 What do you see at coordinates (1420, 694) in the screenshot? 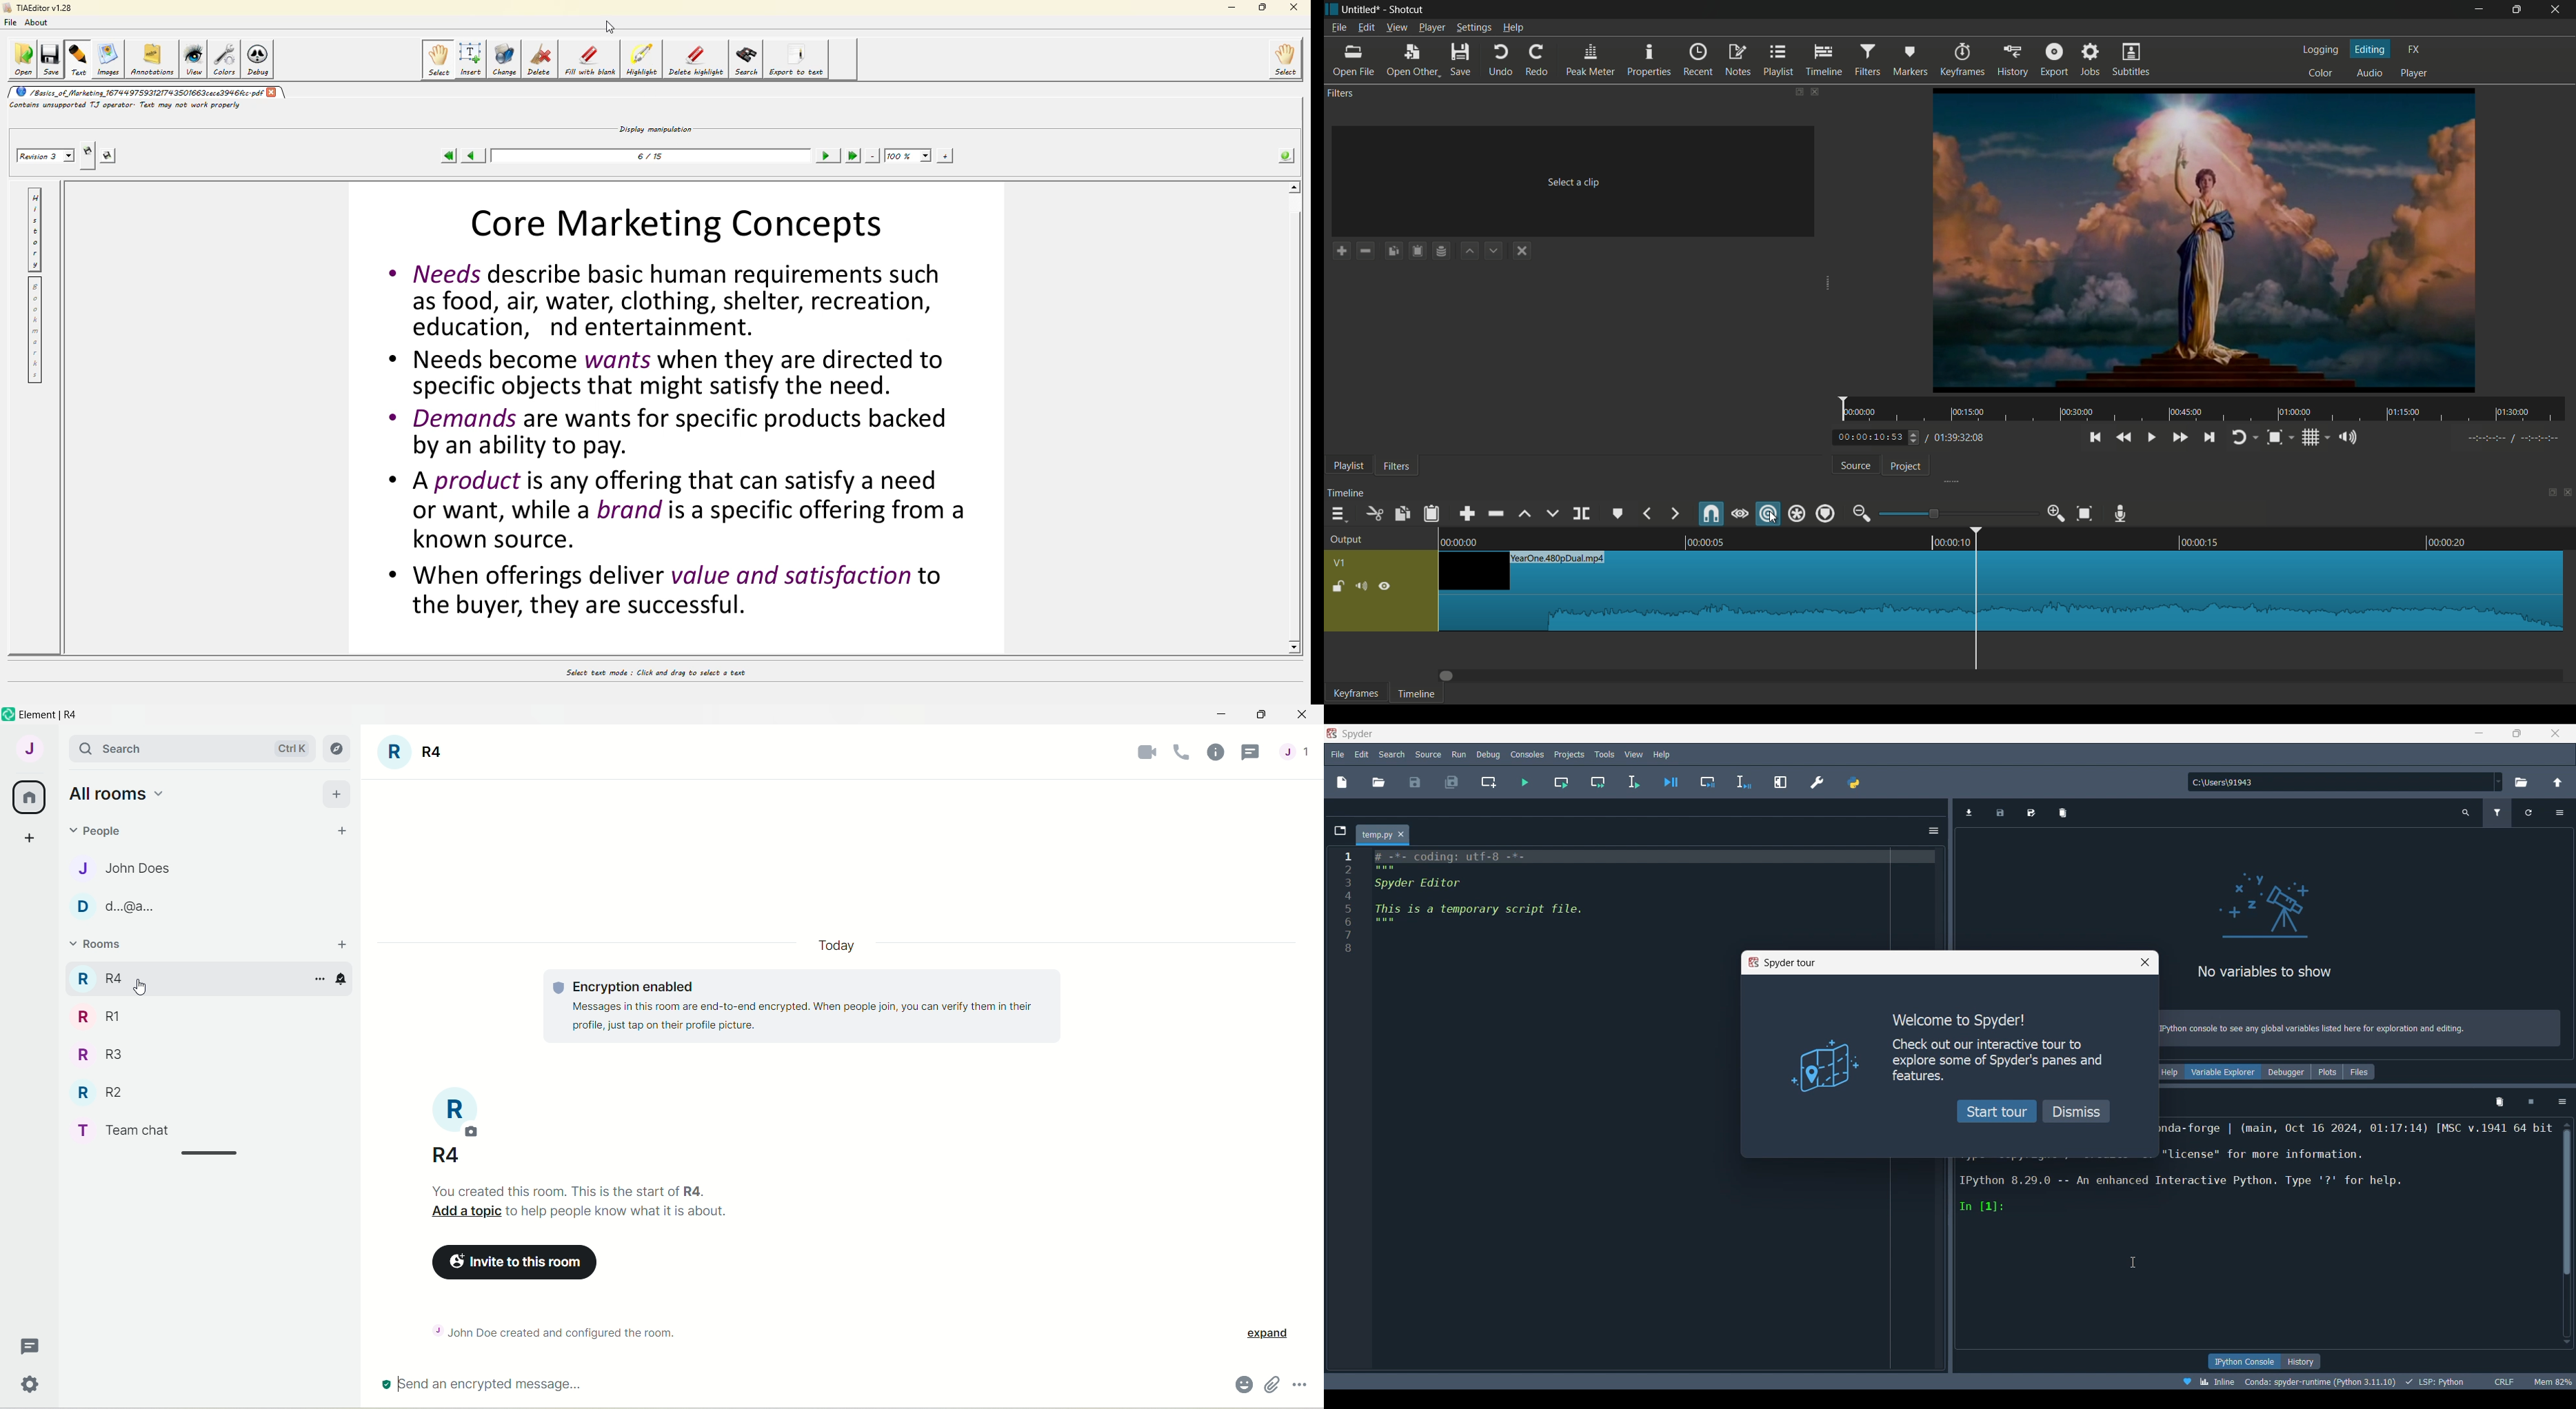
I see `Timeline` at bounding box center [1420, 694].